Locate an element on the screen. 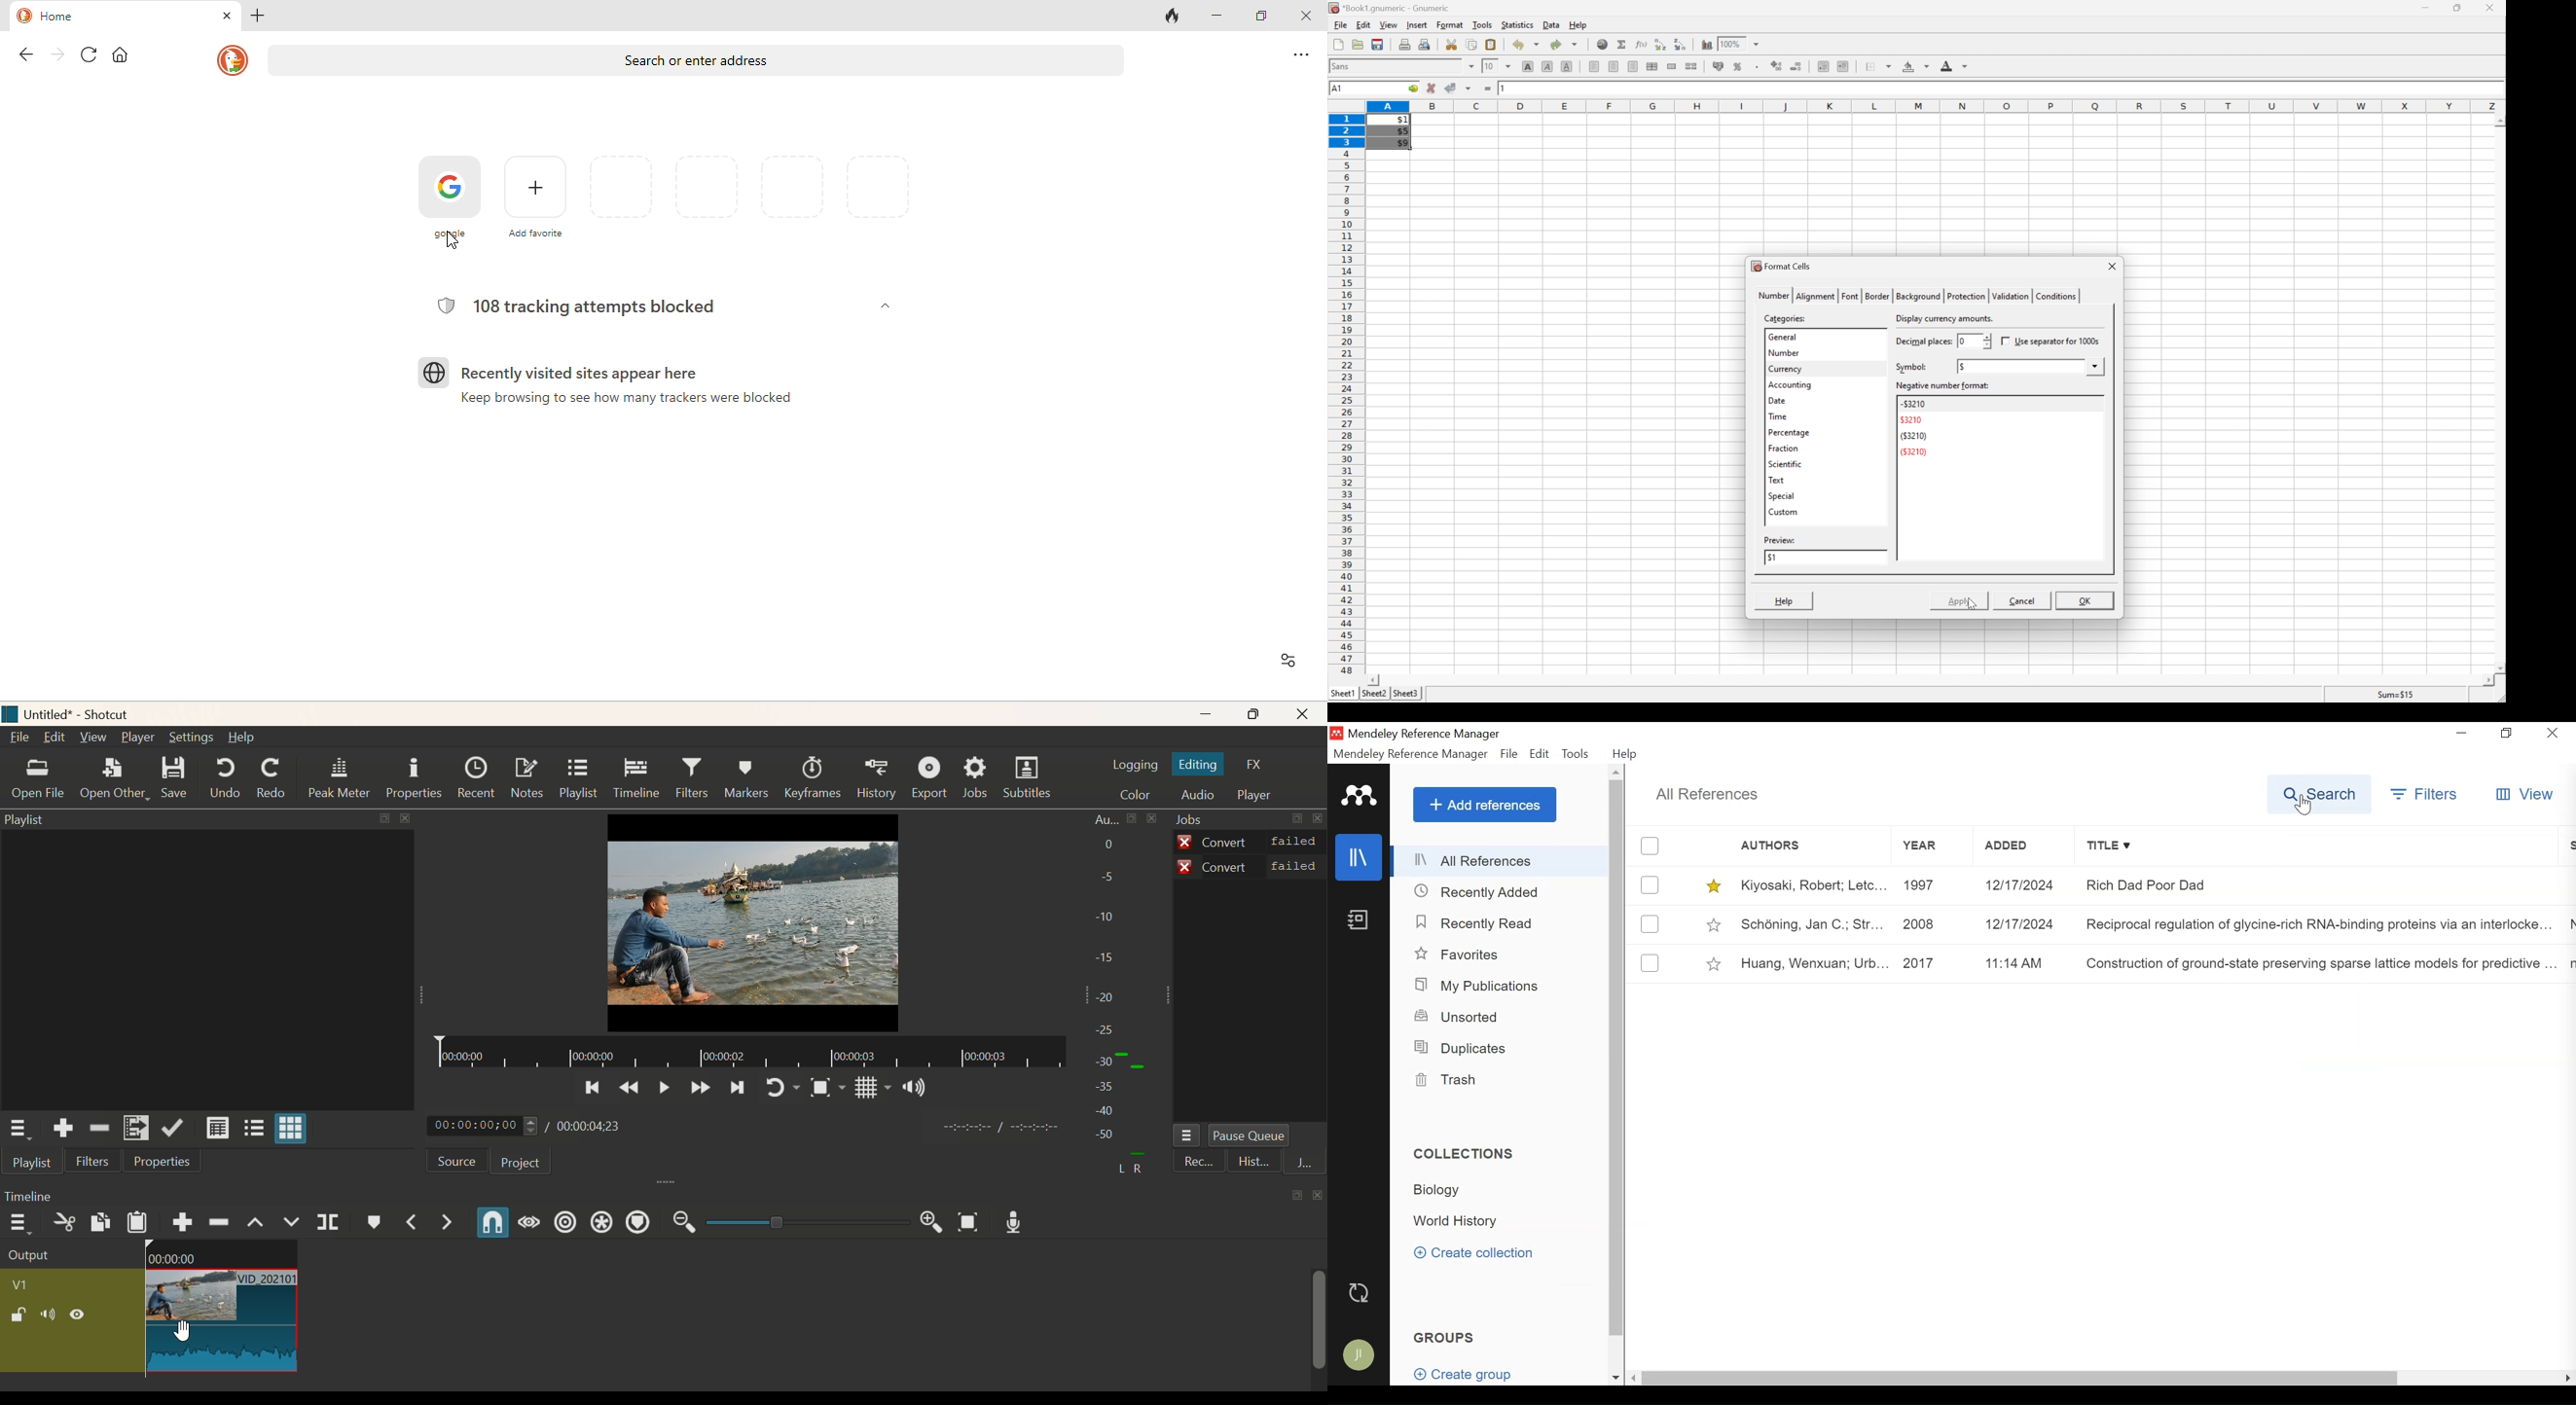  Library is located at coordinates (1360, 857).